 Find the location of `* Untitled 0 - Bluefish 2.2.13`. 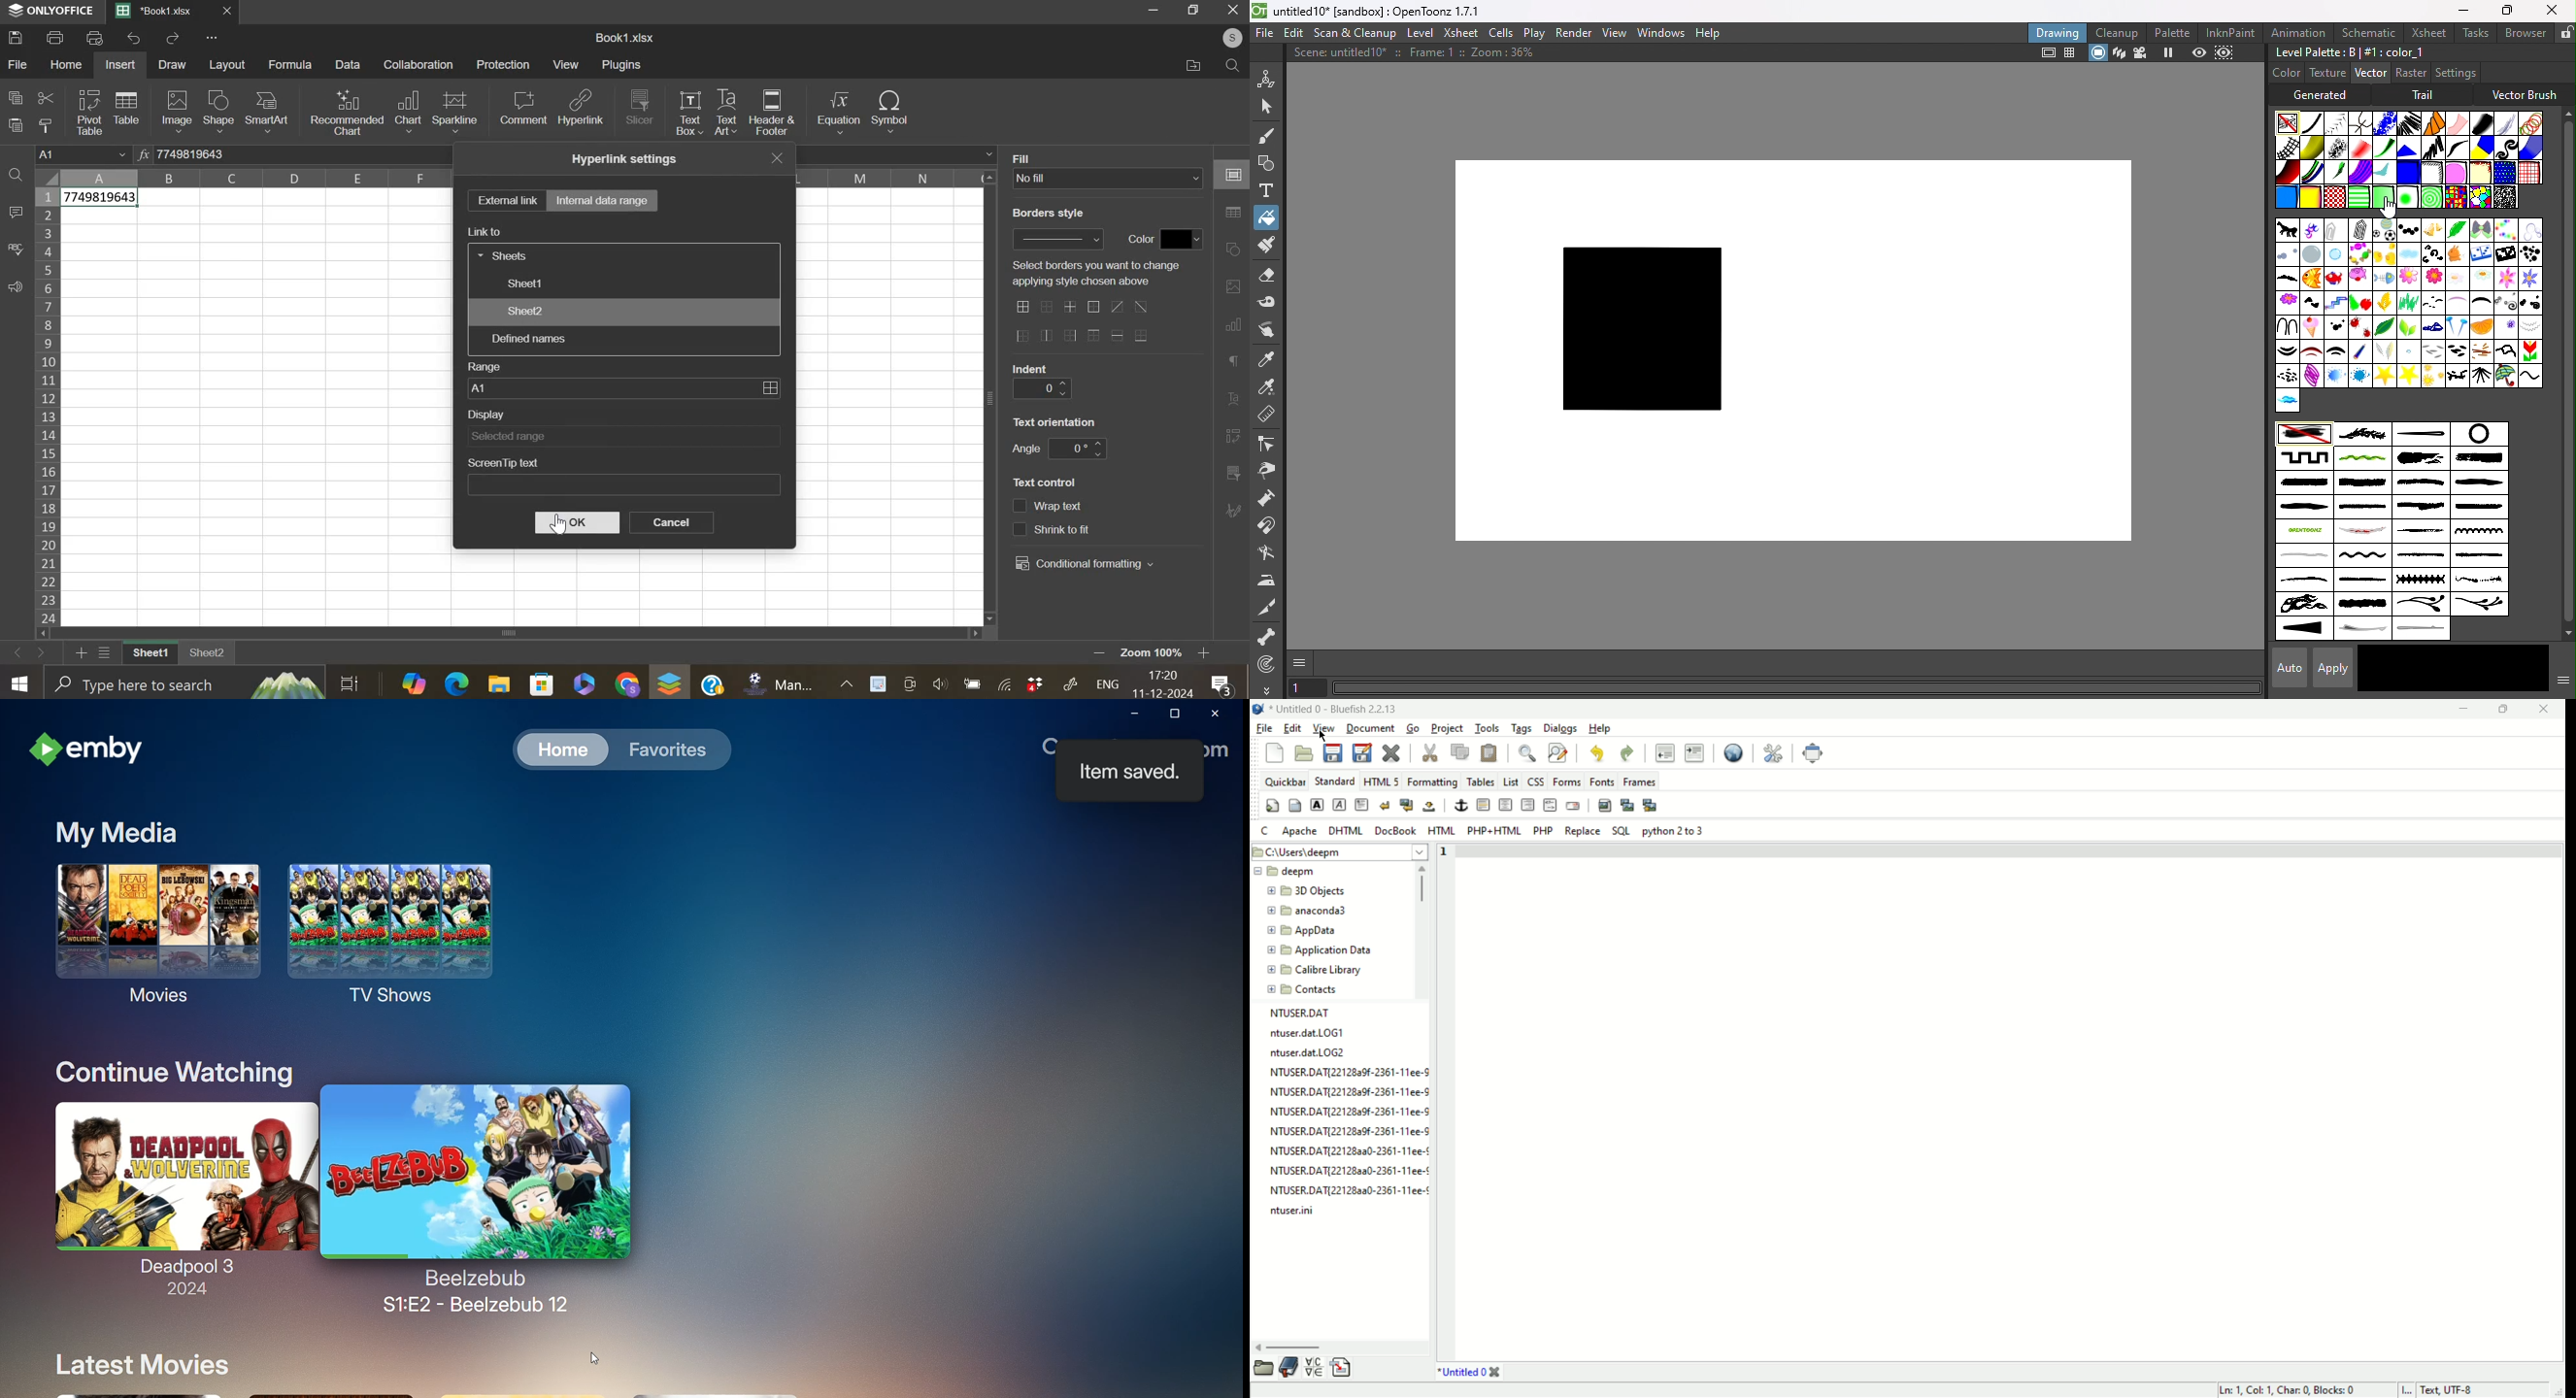

* Untitled 0 - Bluefish 2.2.13 is located at coordinates (1333, 709).